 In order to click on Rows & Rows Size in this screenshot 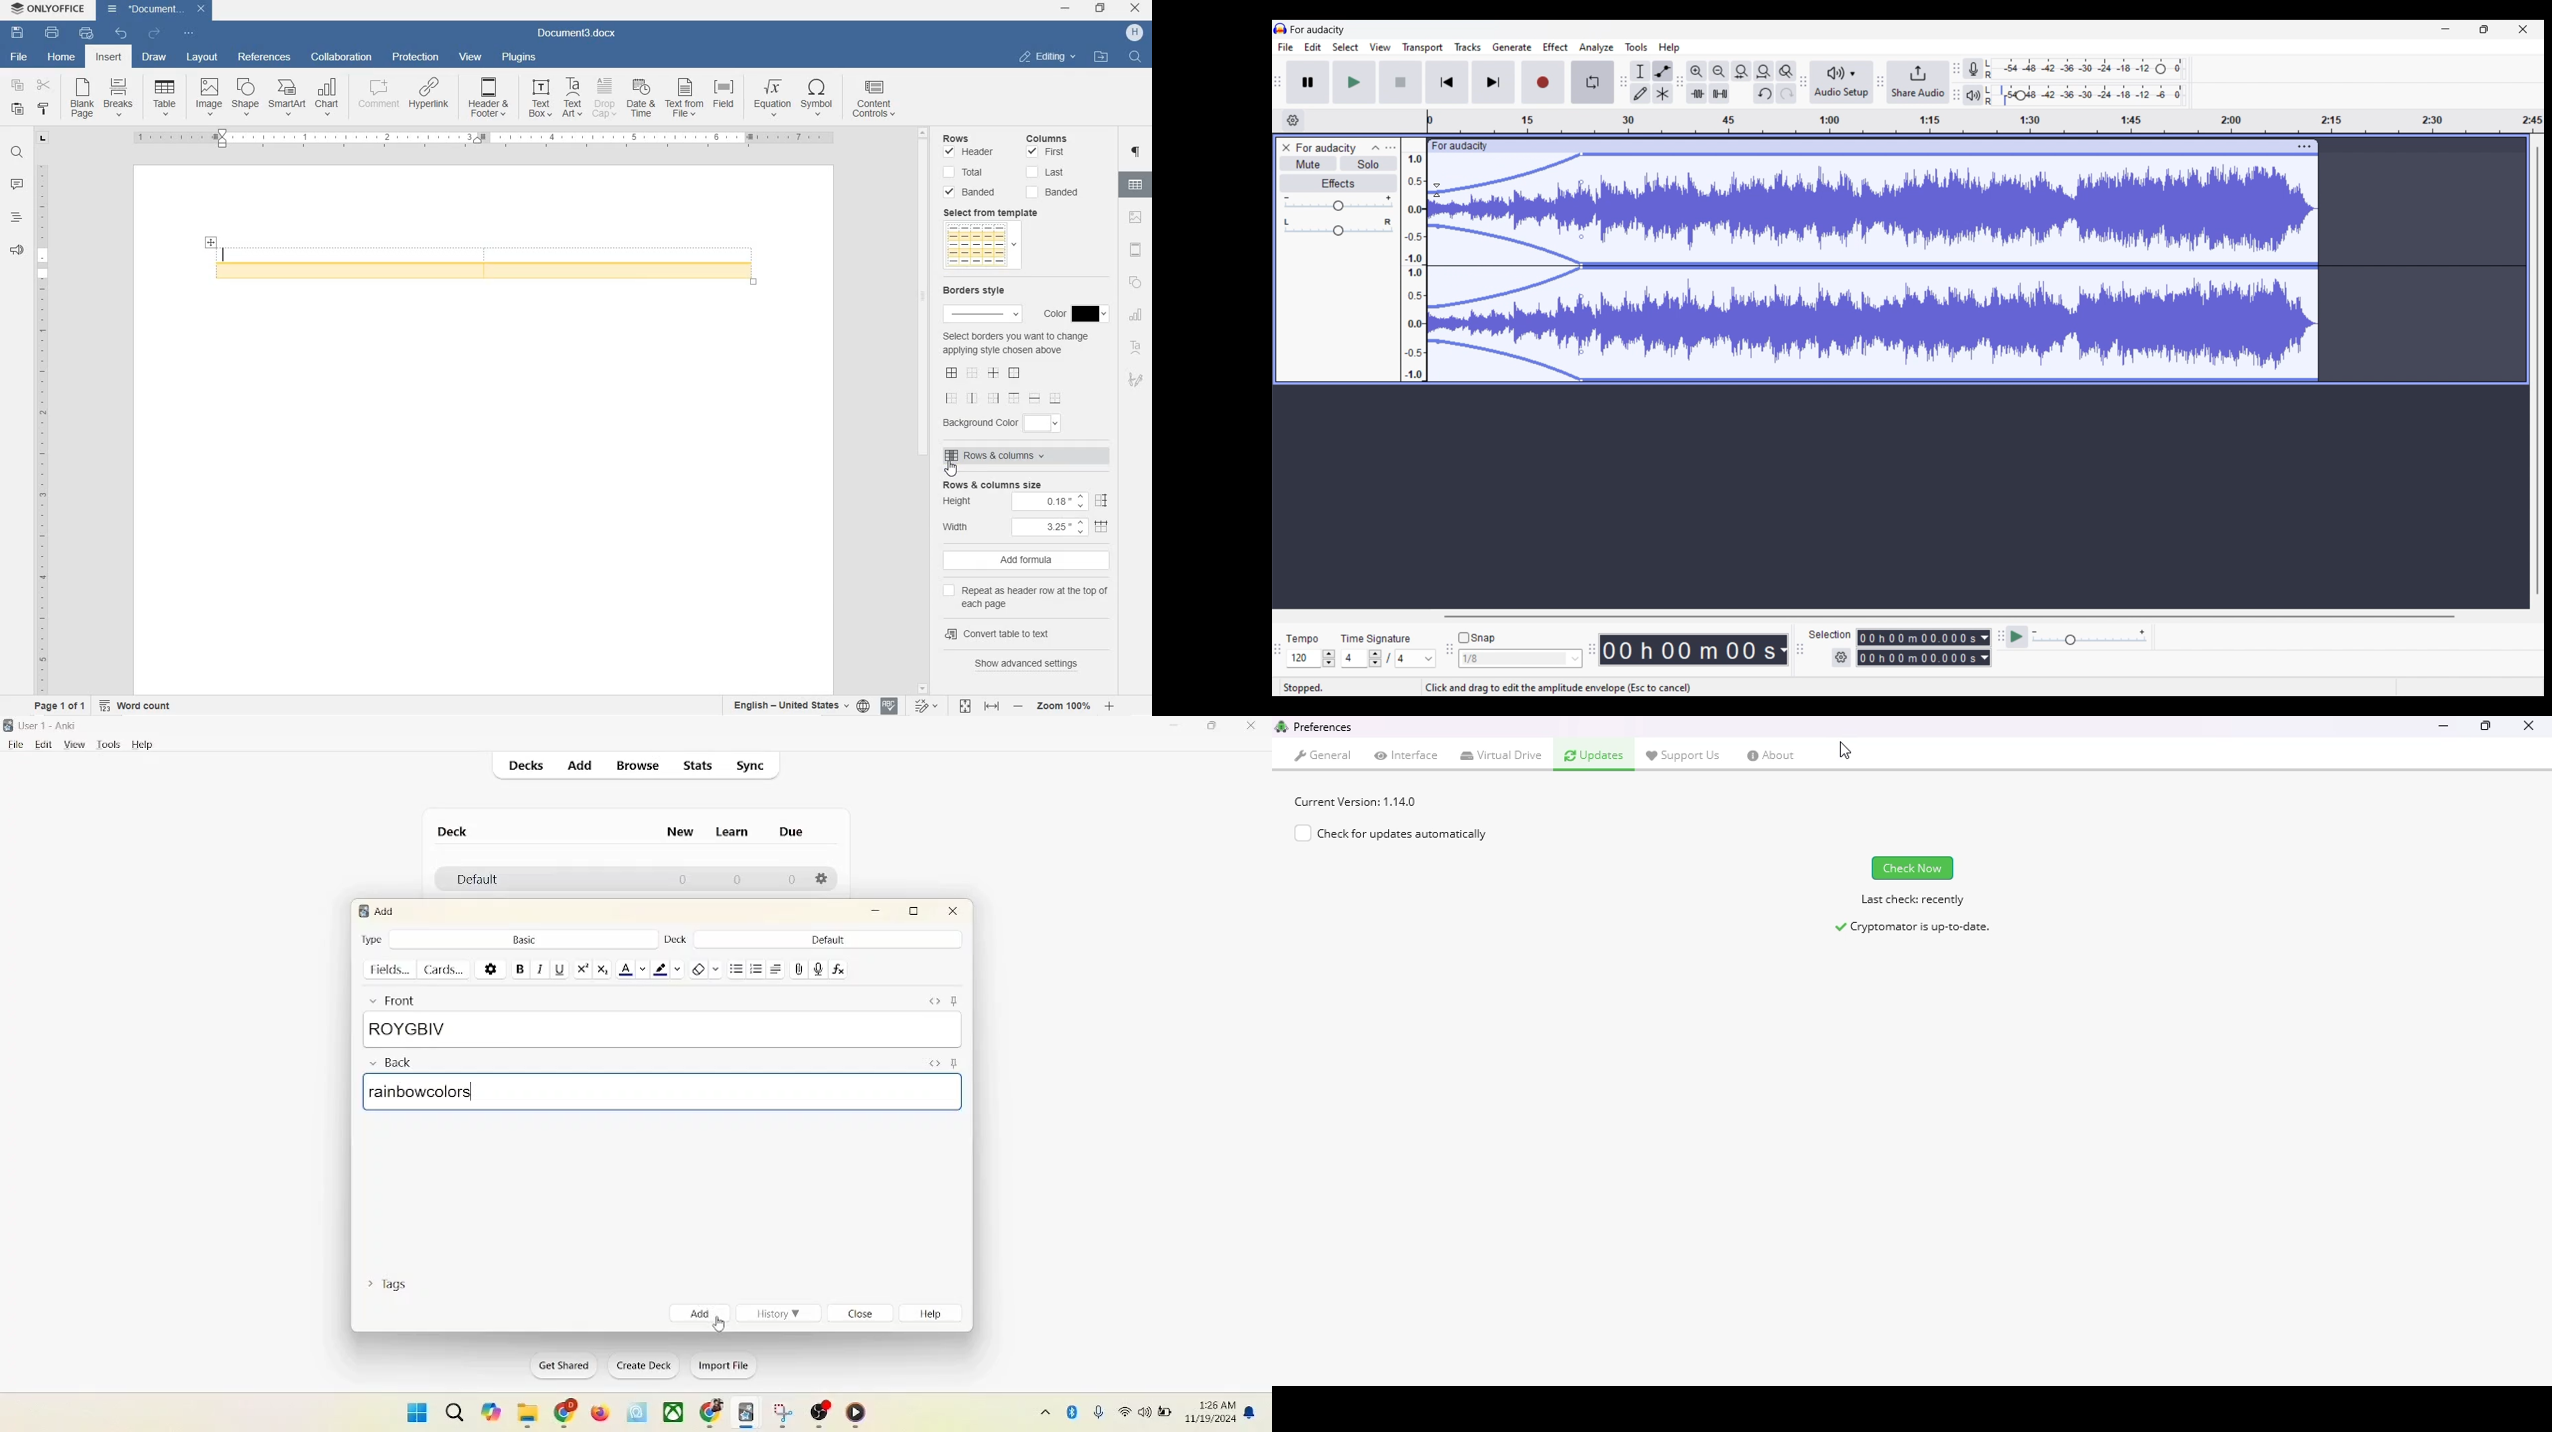, I will do `click(1030, 484)`.